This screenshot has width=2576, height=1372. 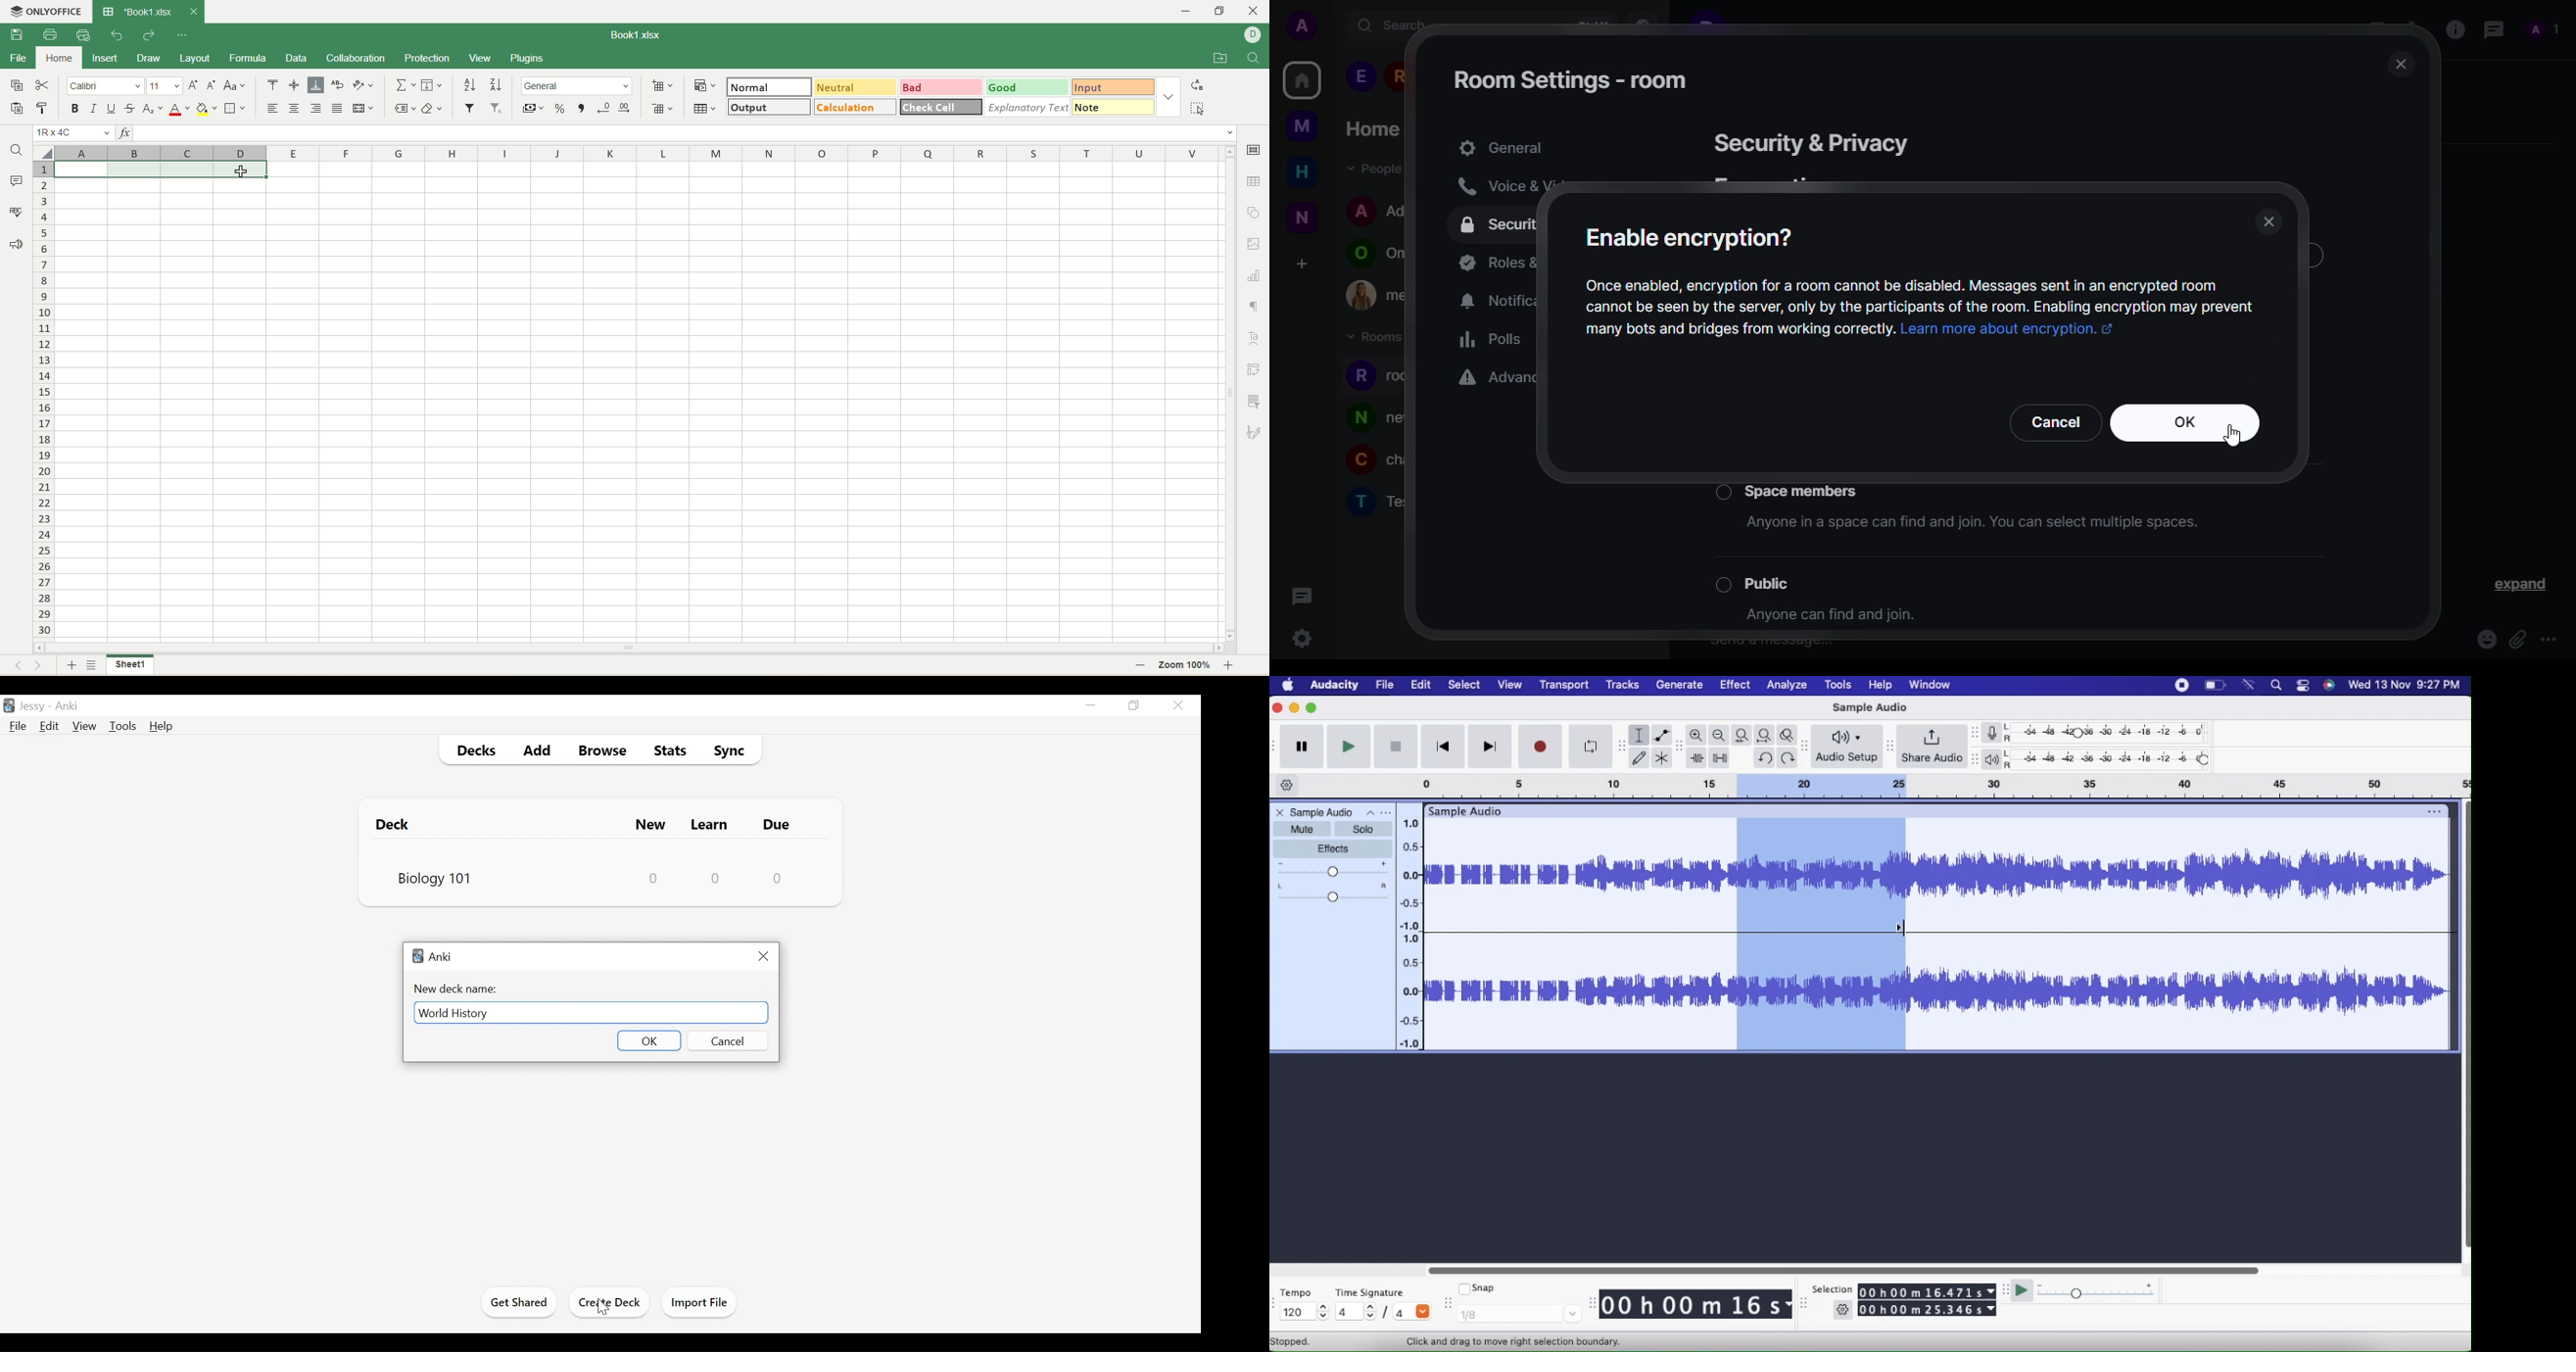 What do you see at coordinates (1288, 684) in the screenshot?
I see `Home` at bounding box center [1288, 684].